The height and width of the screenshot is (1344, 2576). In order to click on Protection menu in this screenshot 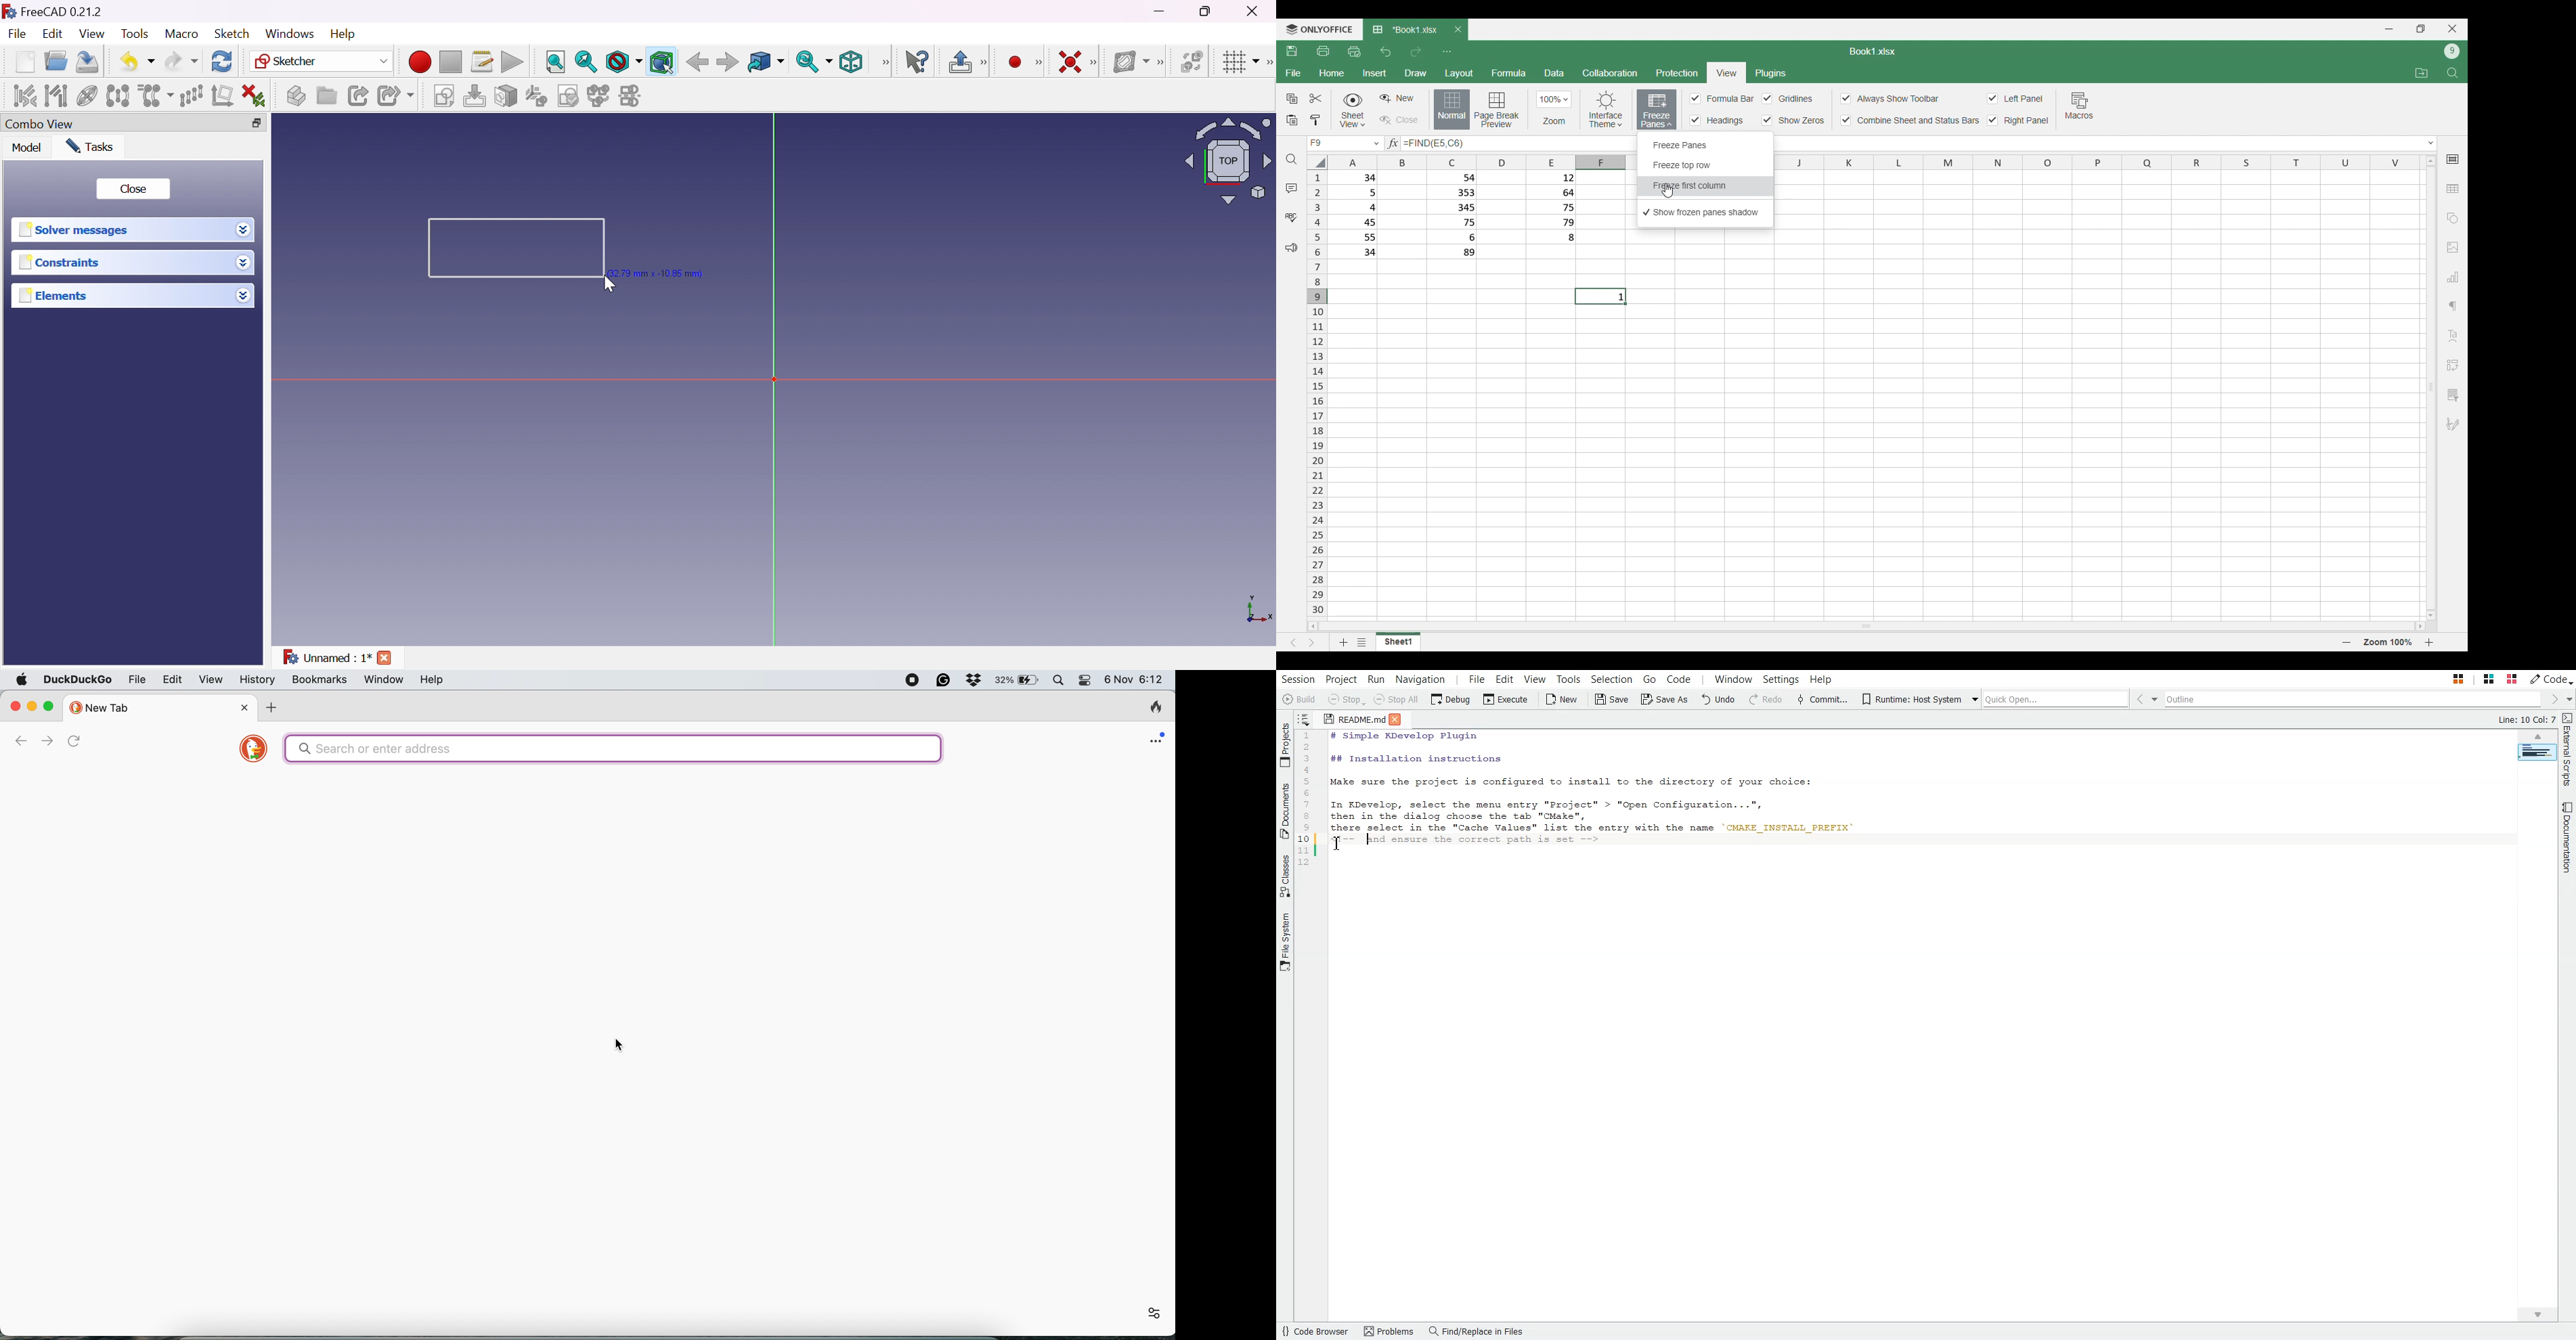, I will do `click(1676, 73)`.